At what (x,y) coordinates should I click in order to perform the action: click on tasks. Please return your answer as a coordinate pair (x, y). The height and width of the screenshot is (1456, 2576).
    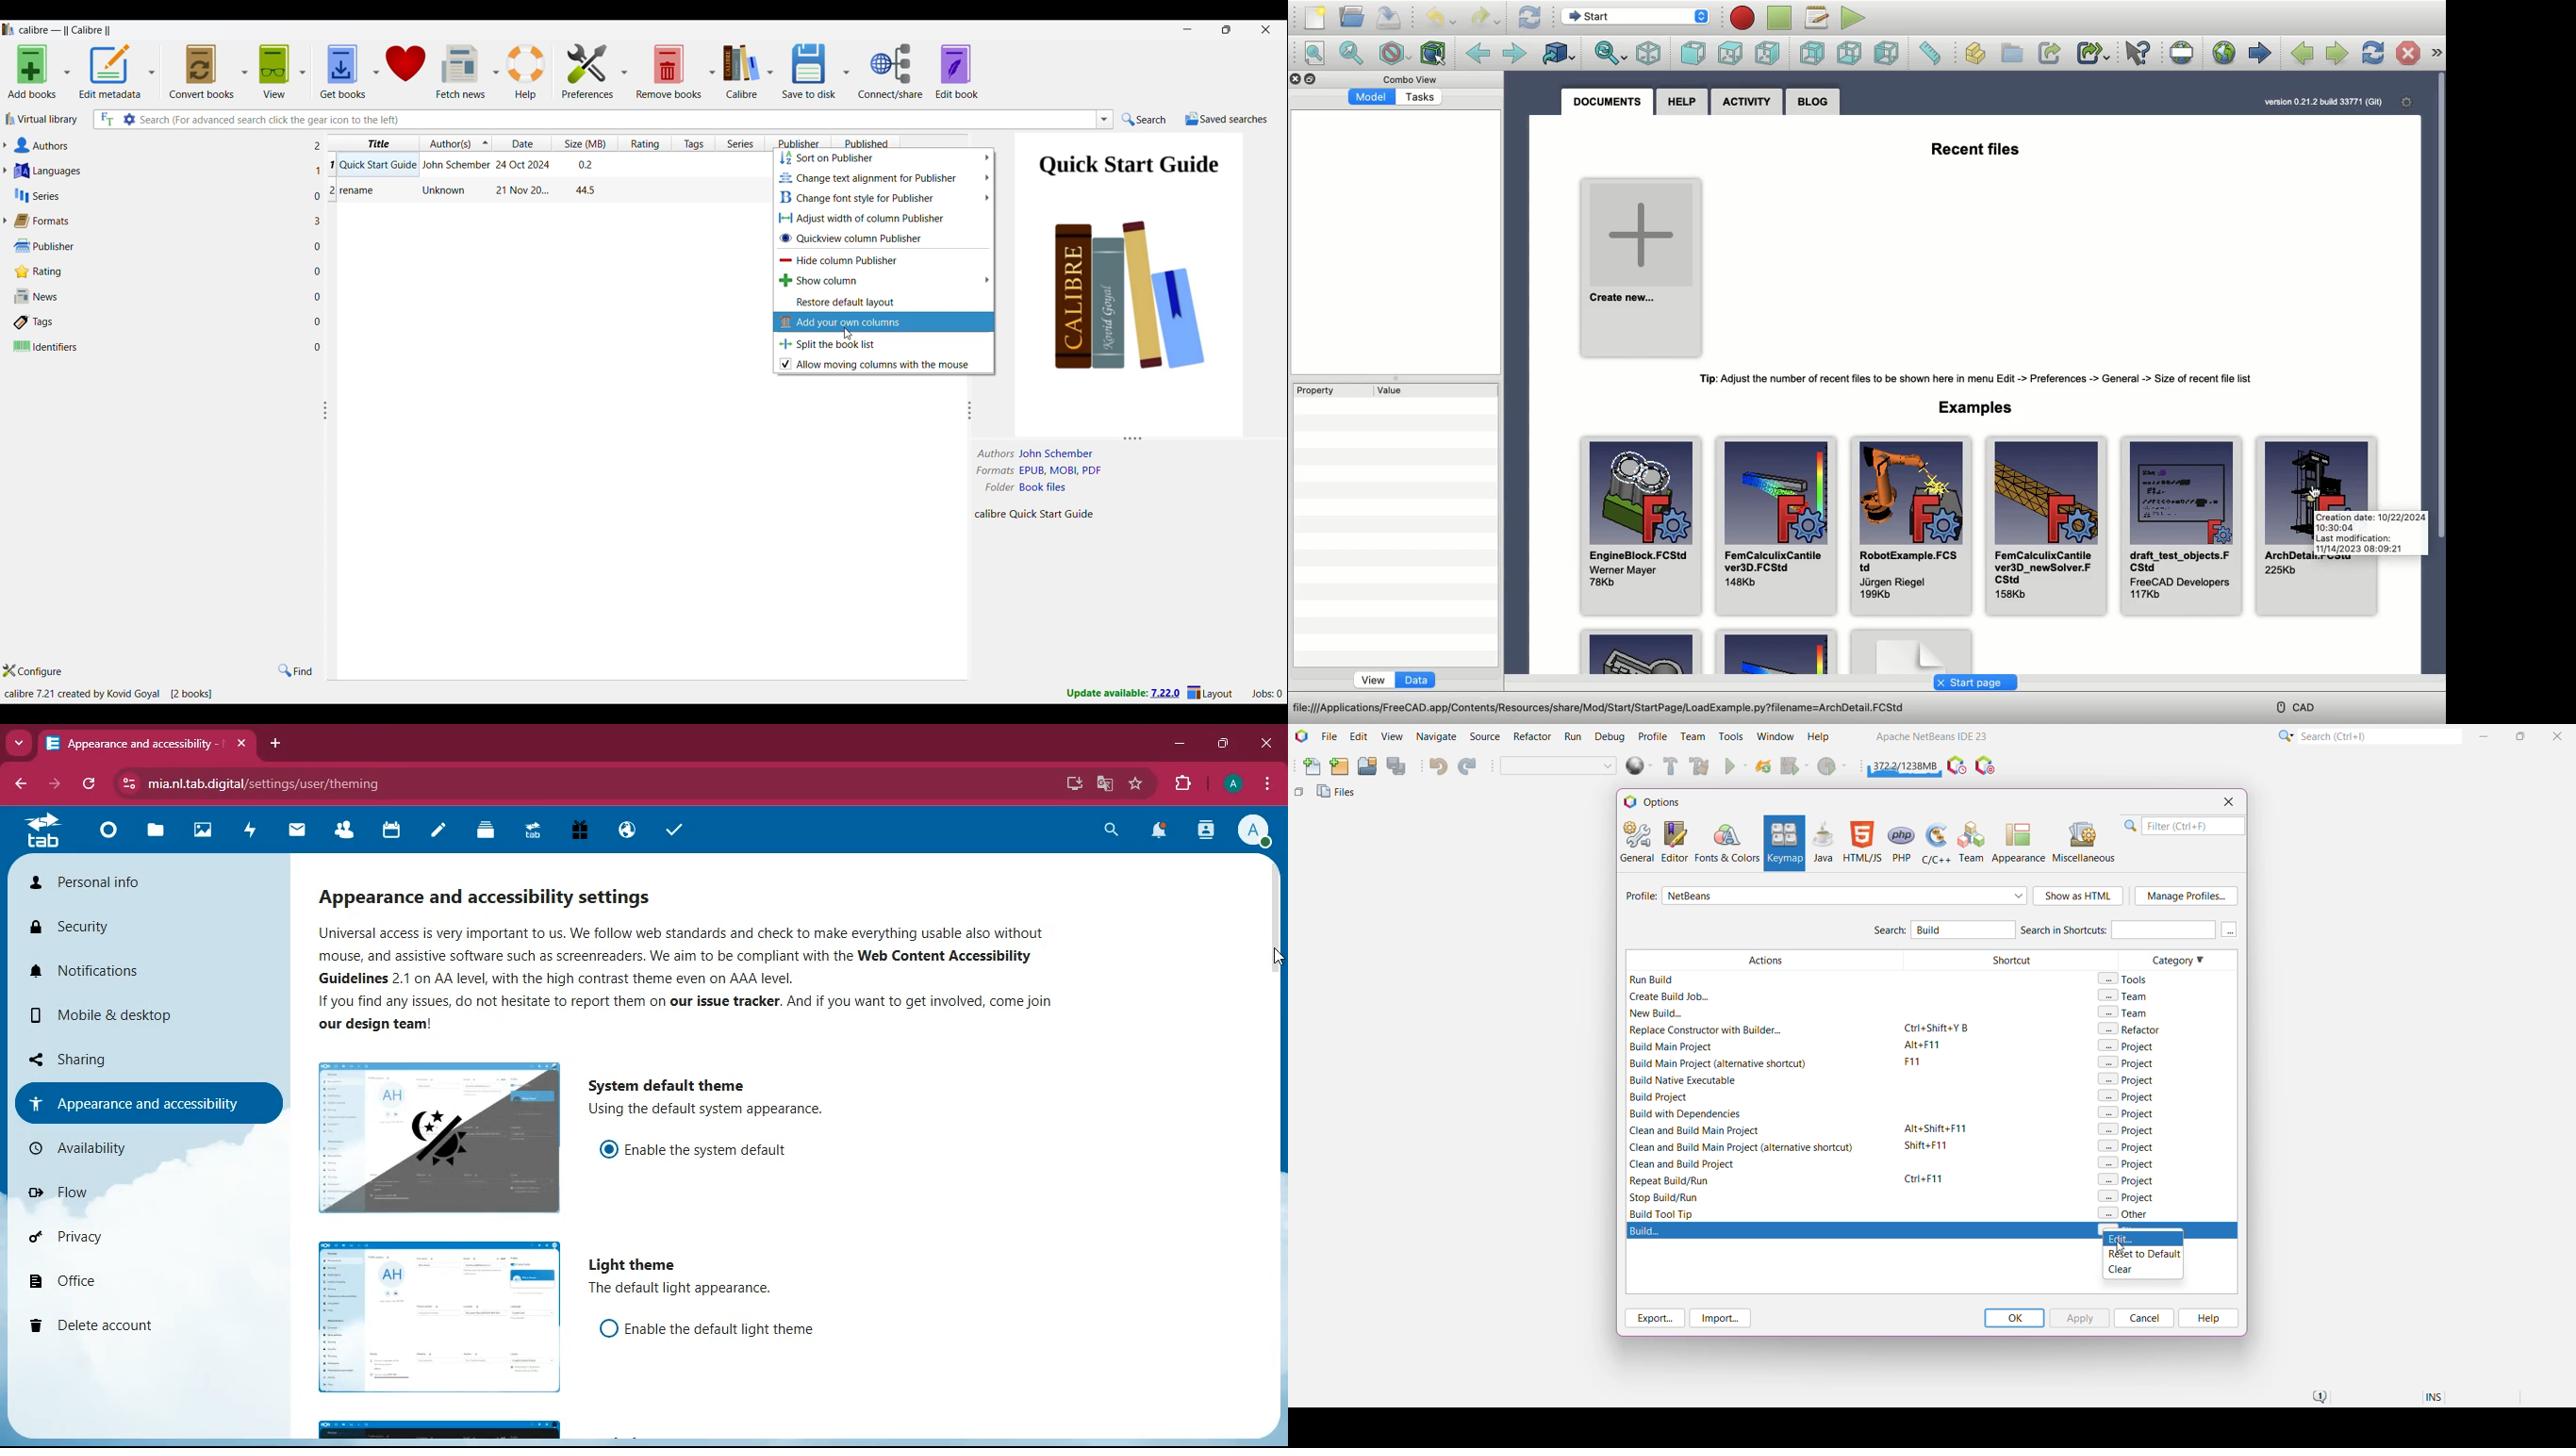
    Looking at the image, I should click on (674, 831).